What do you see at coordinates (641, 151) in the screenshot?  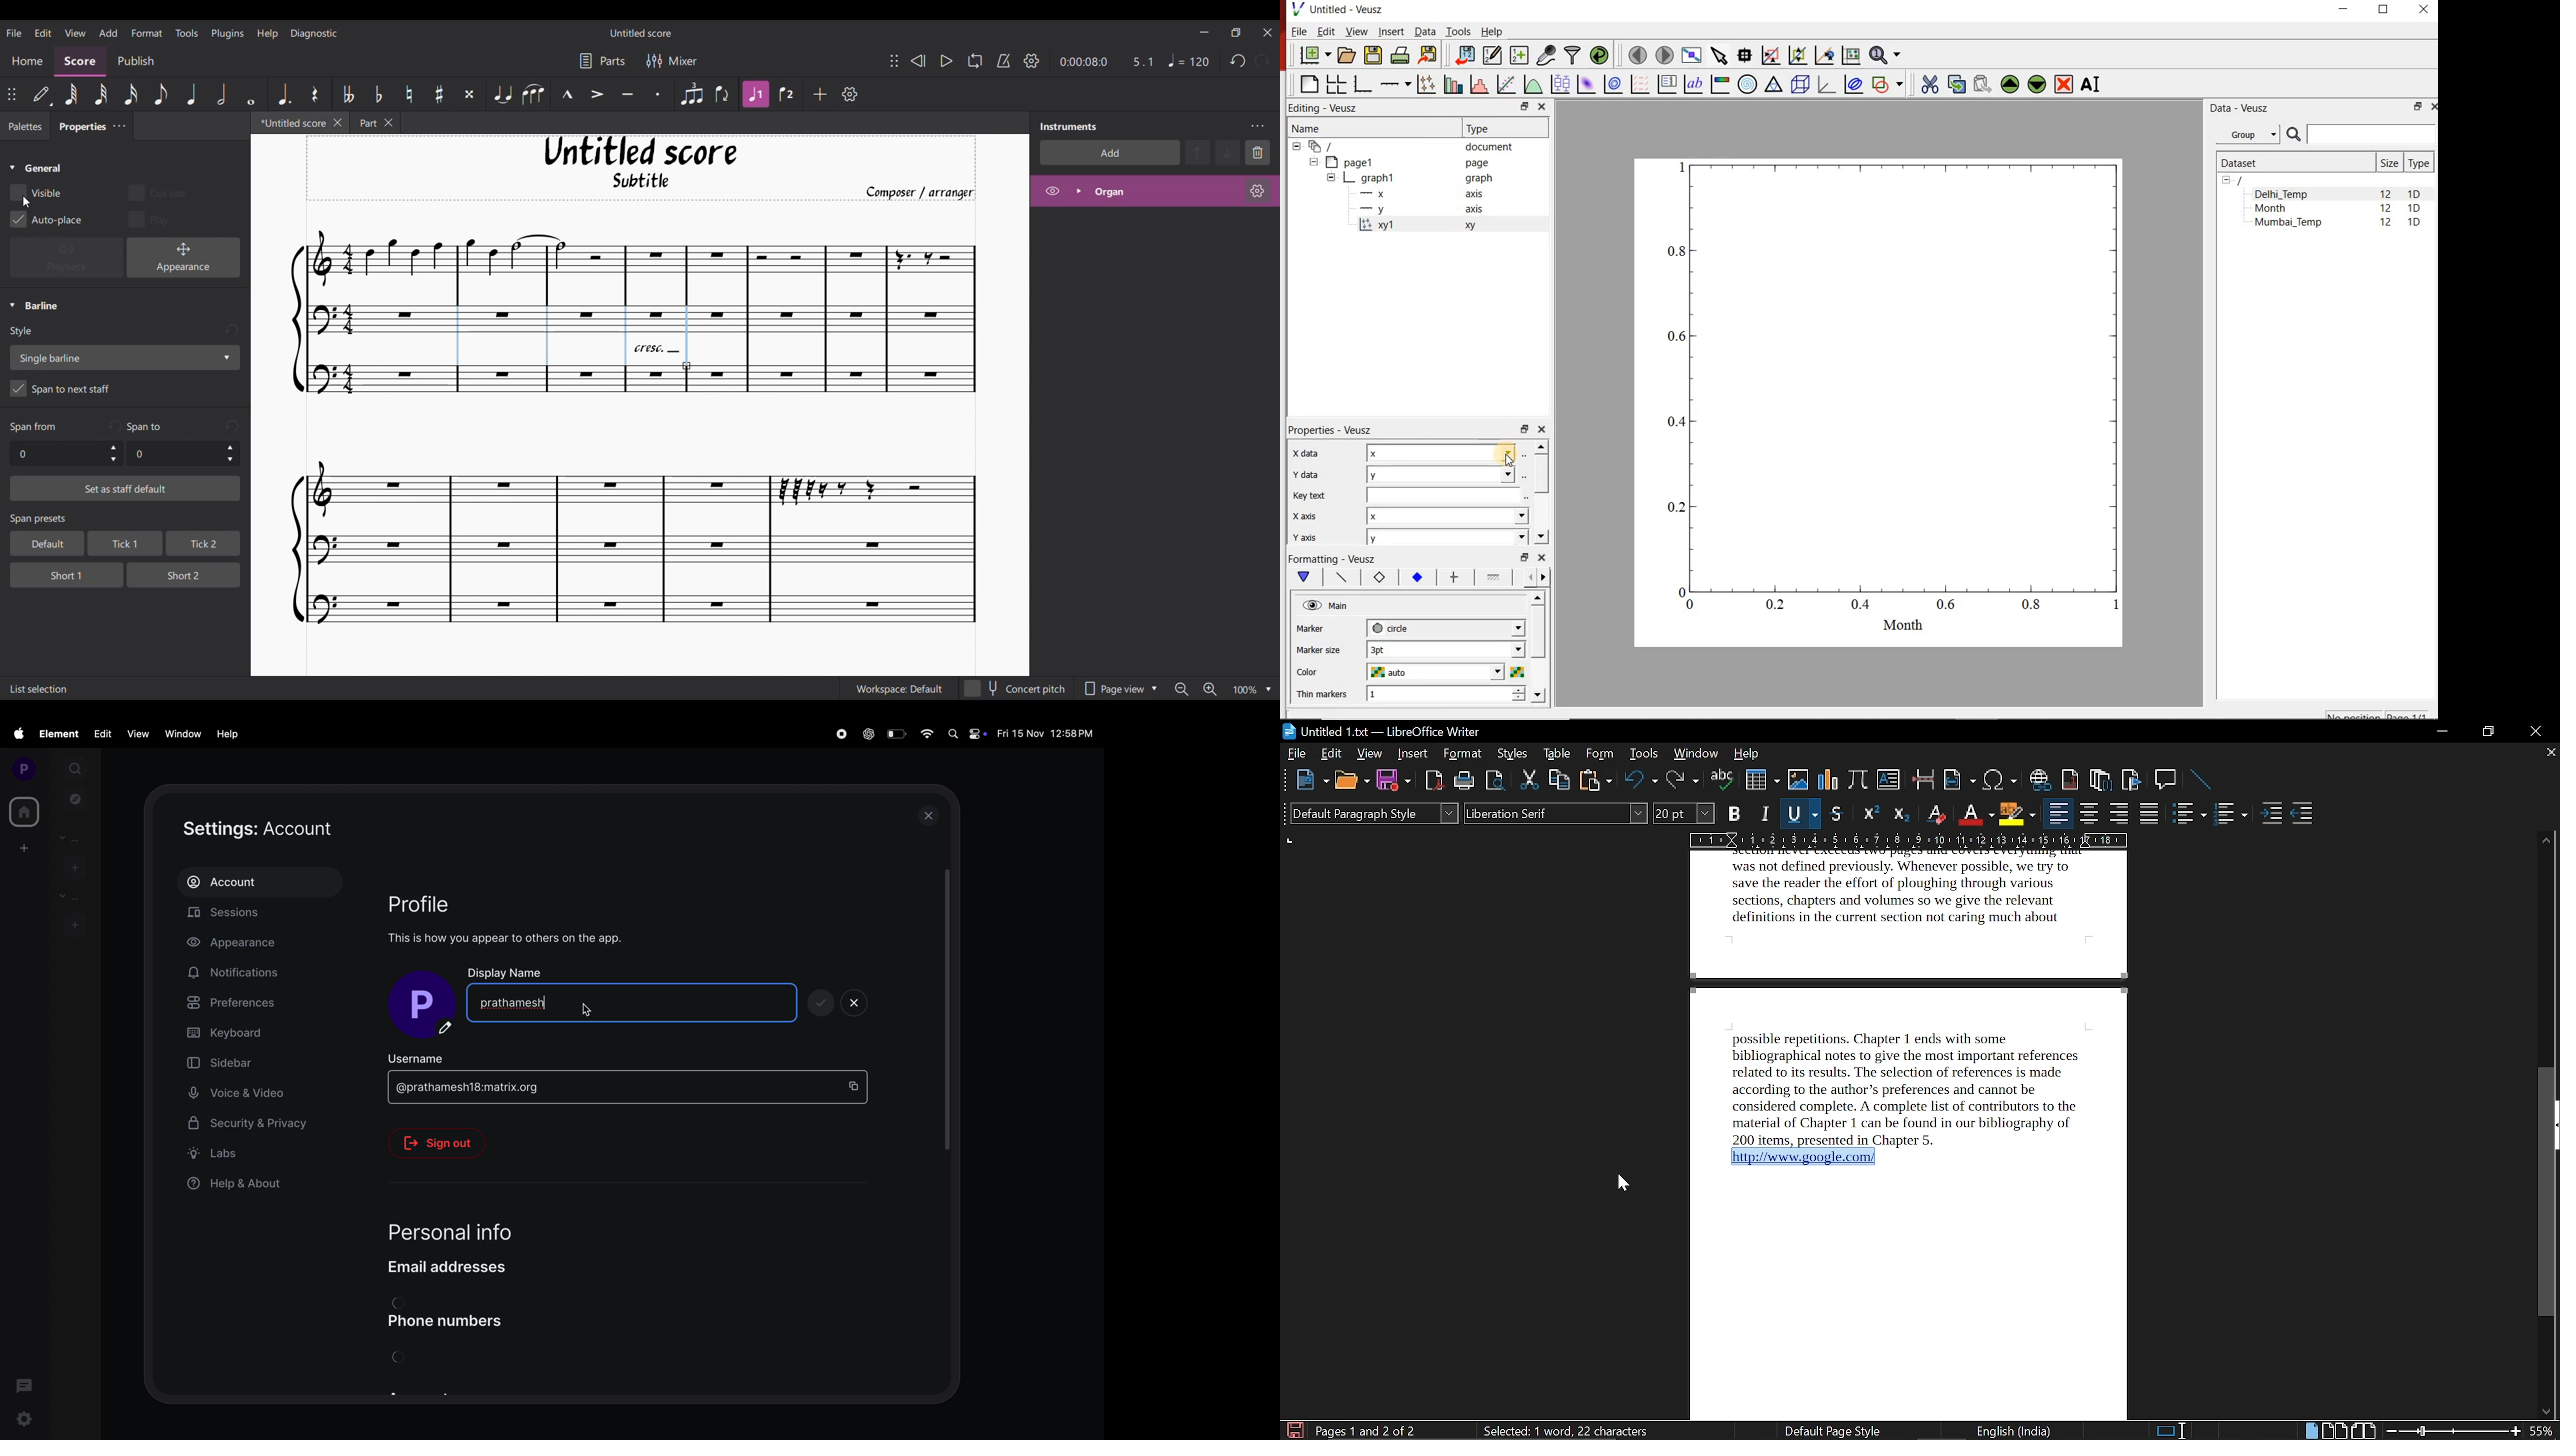 I see `Untitled Score` at bounding box center [641, 151].